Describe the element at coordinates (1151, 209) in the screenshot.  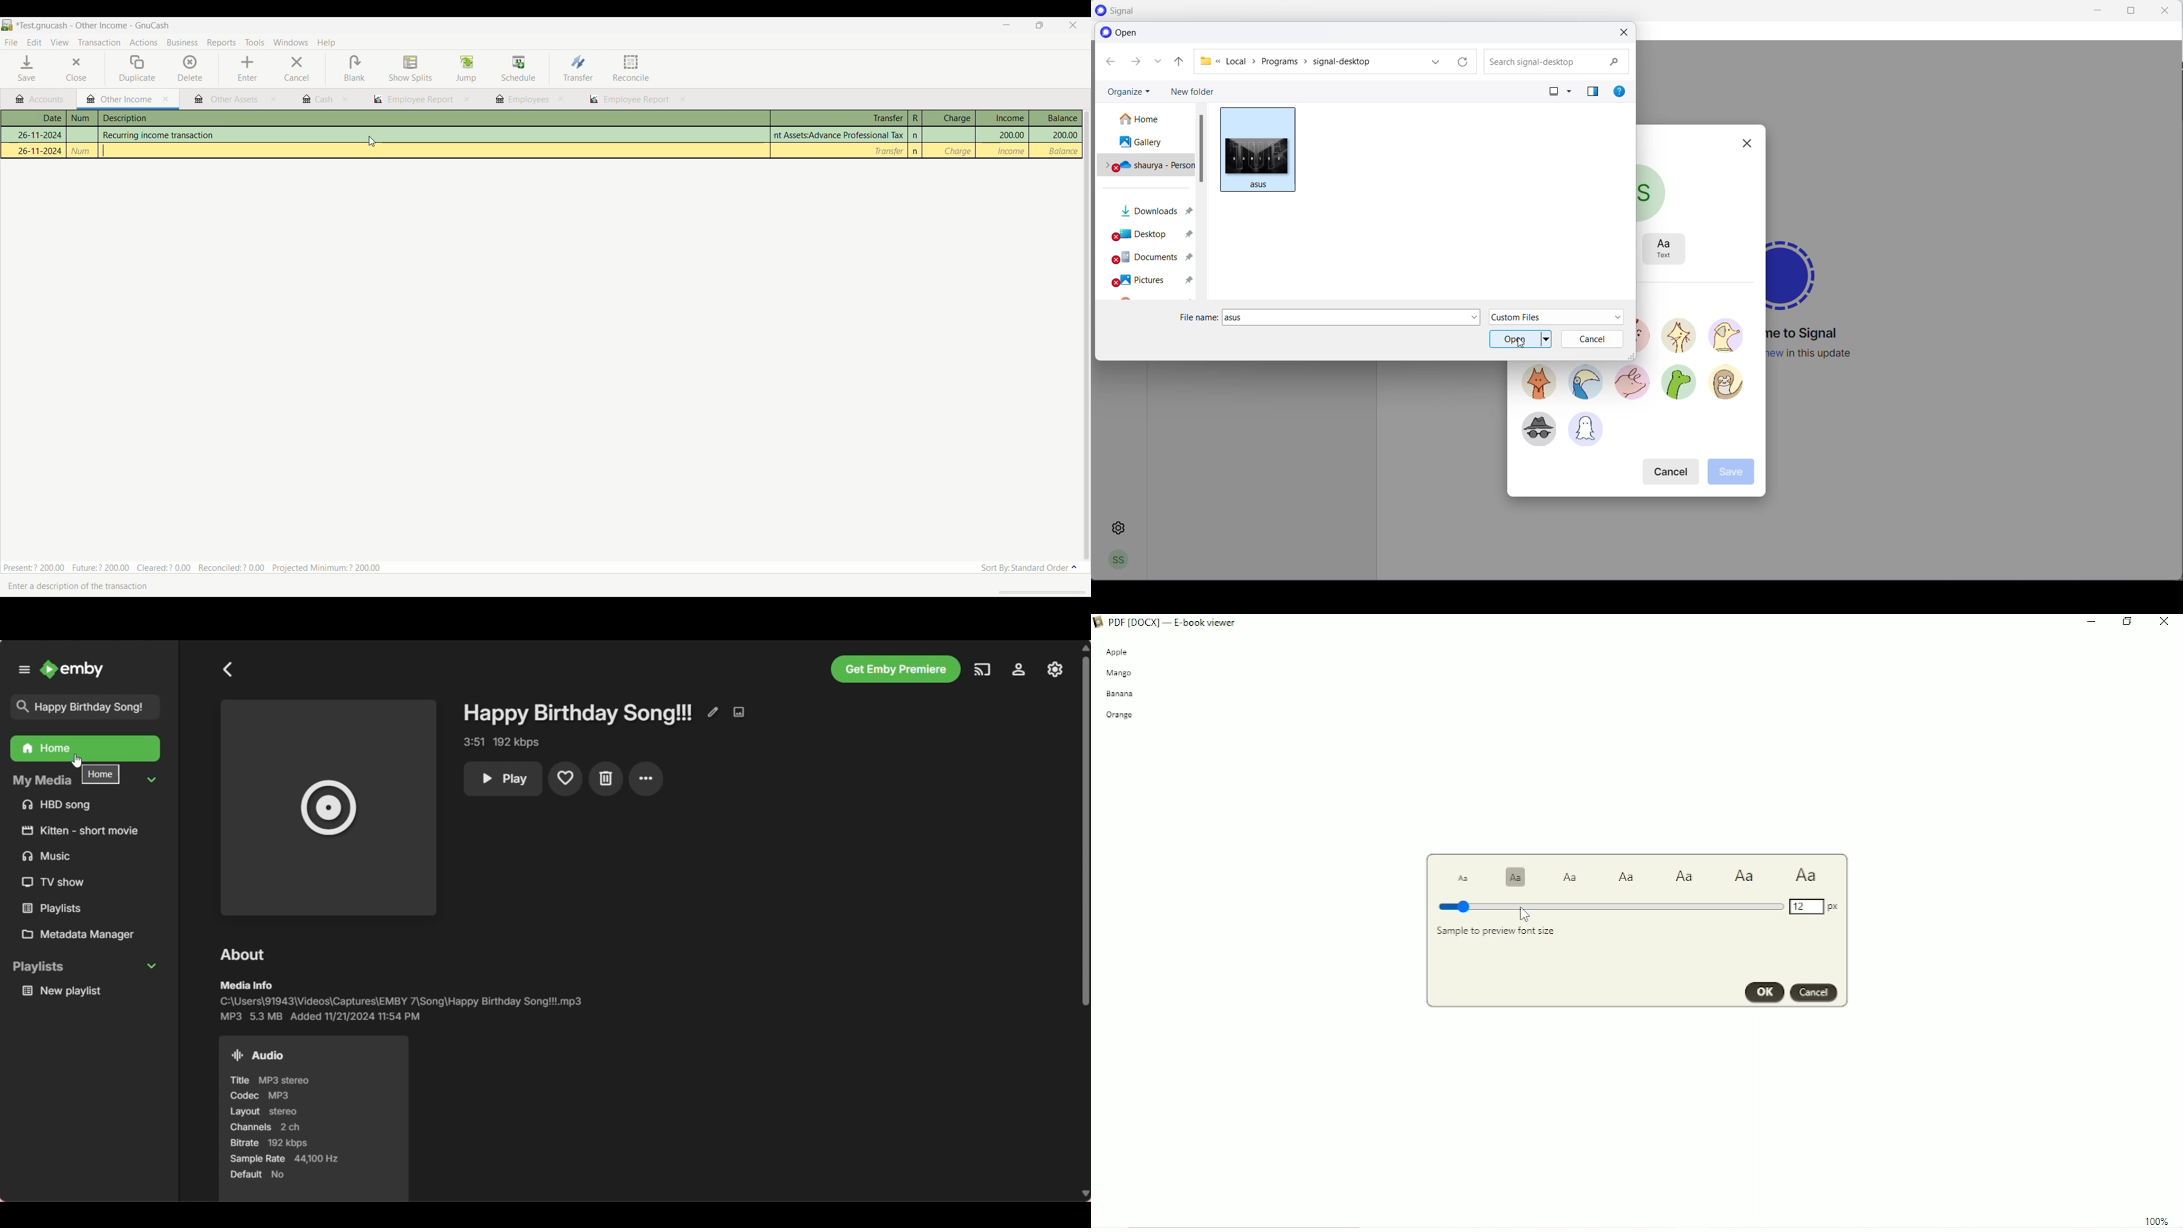
I see `downloads` at that location.